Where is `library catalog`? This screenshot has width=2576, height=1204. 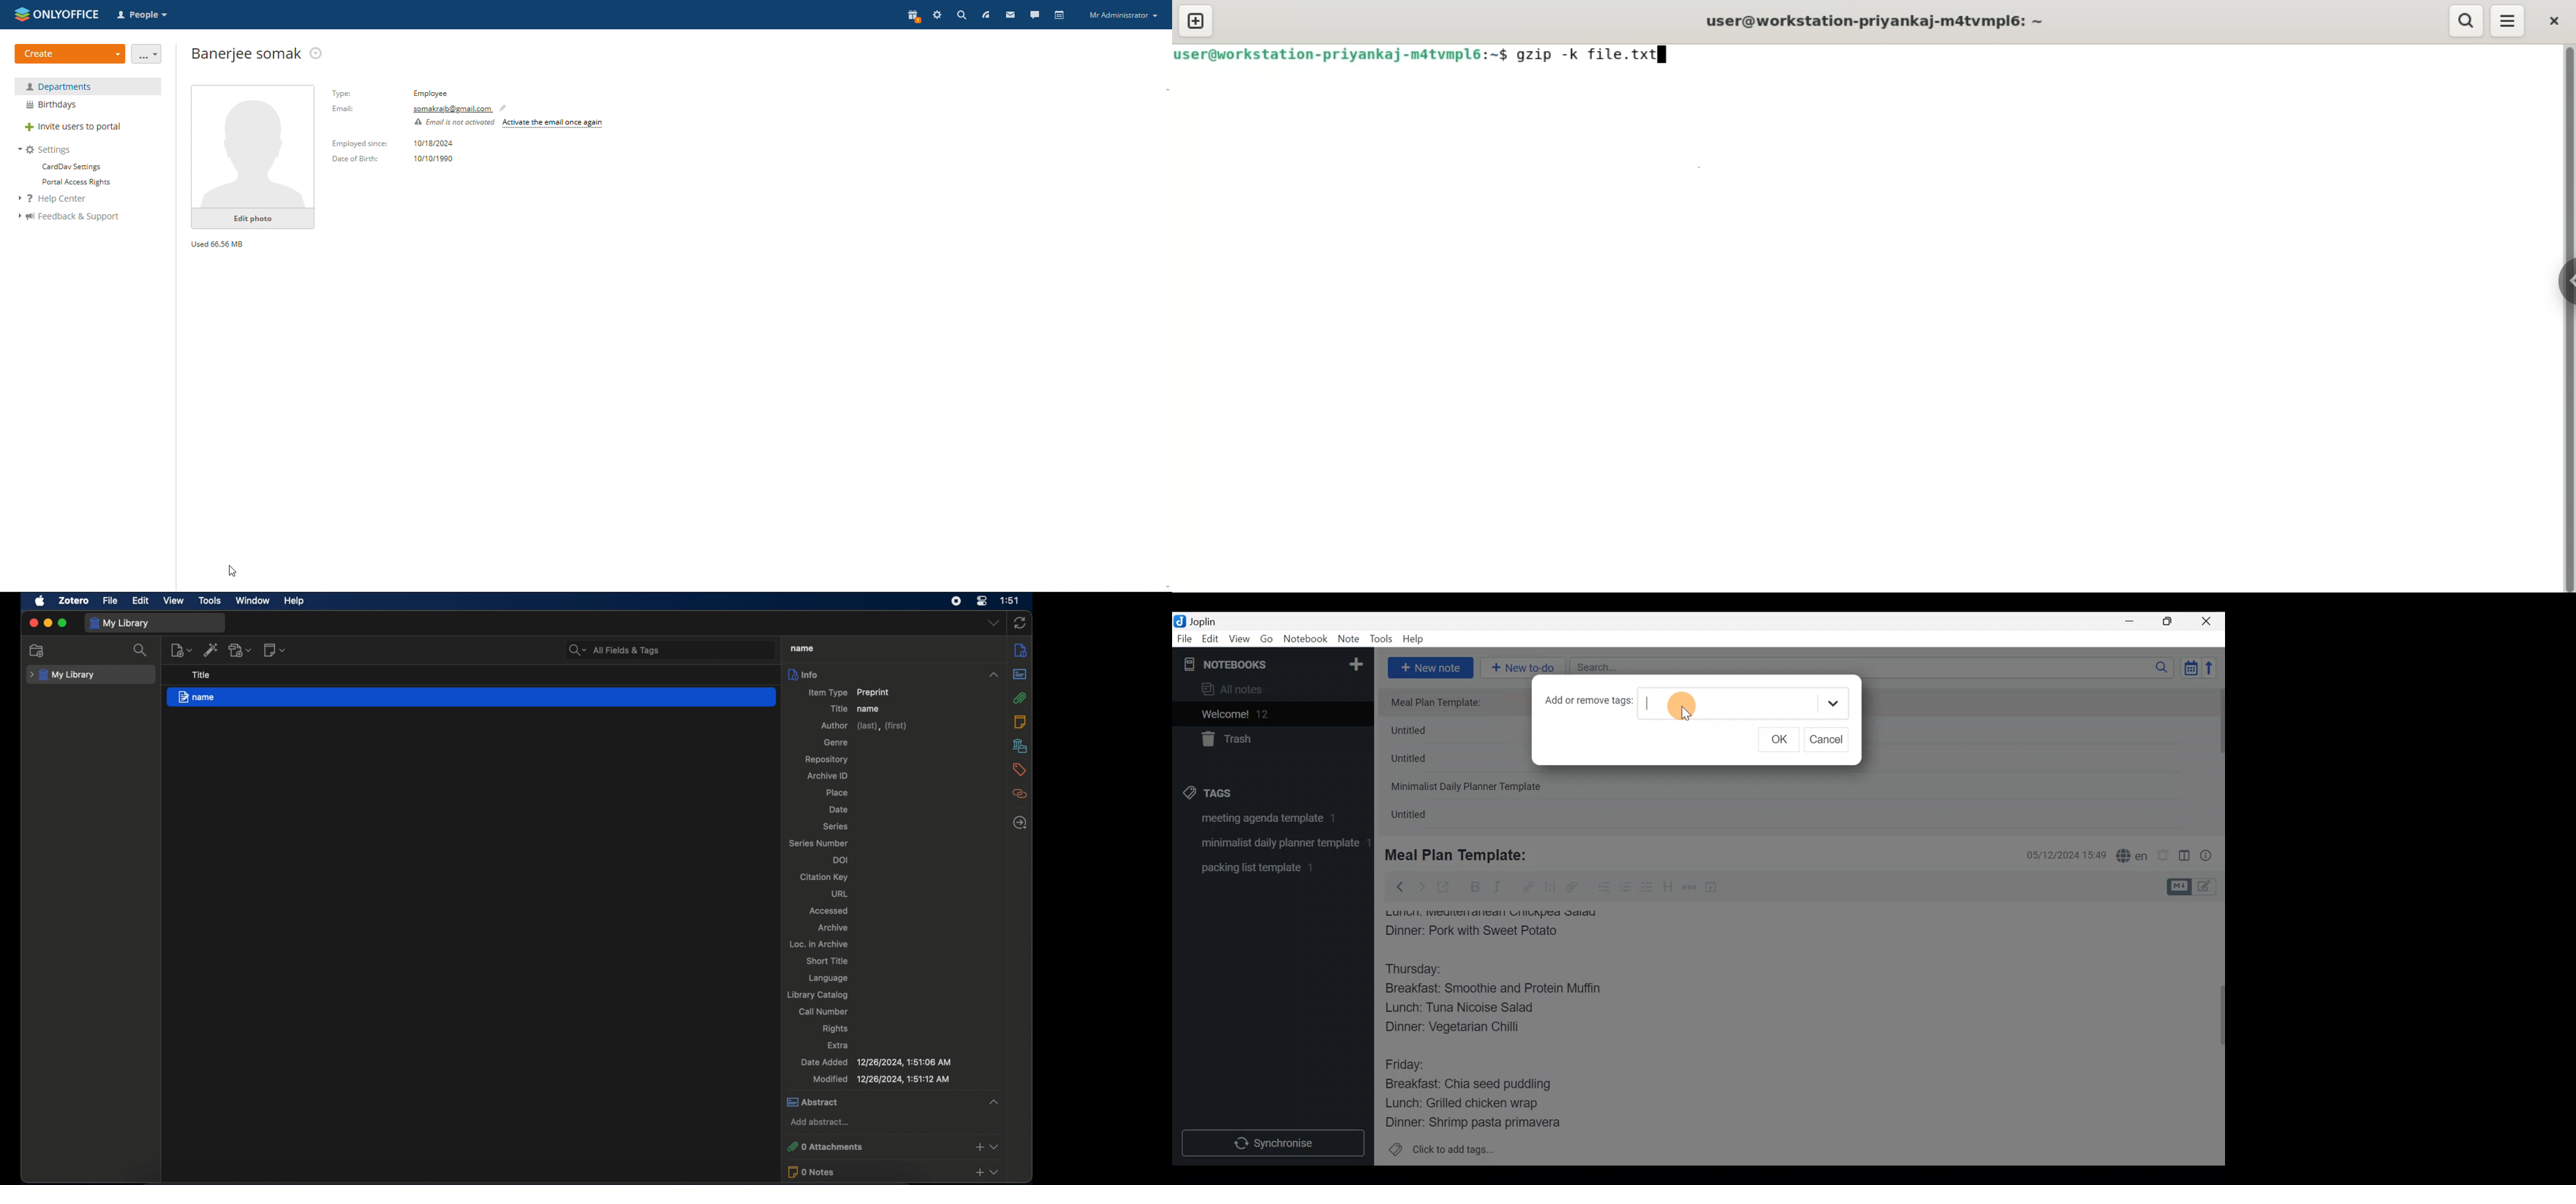
library catalog is located at coordinates (817, 995).